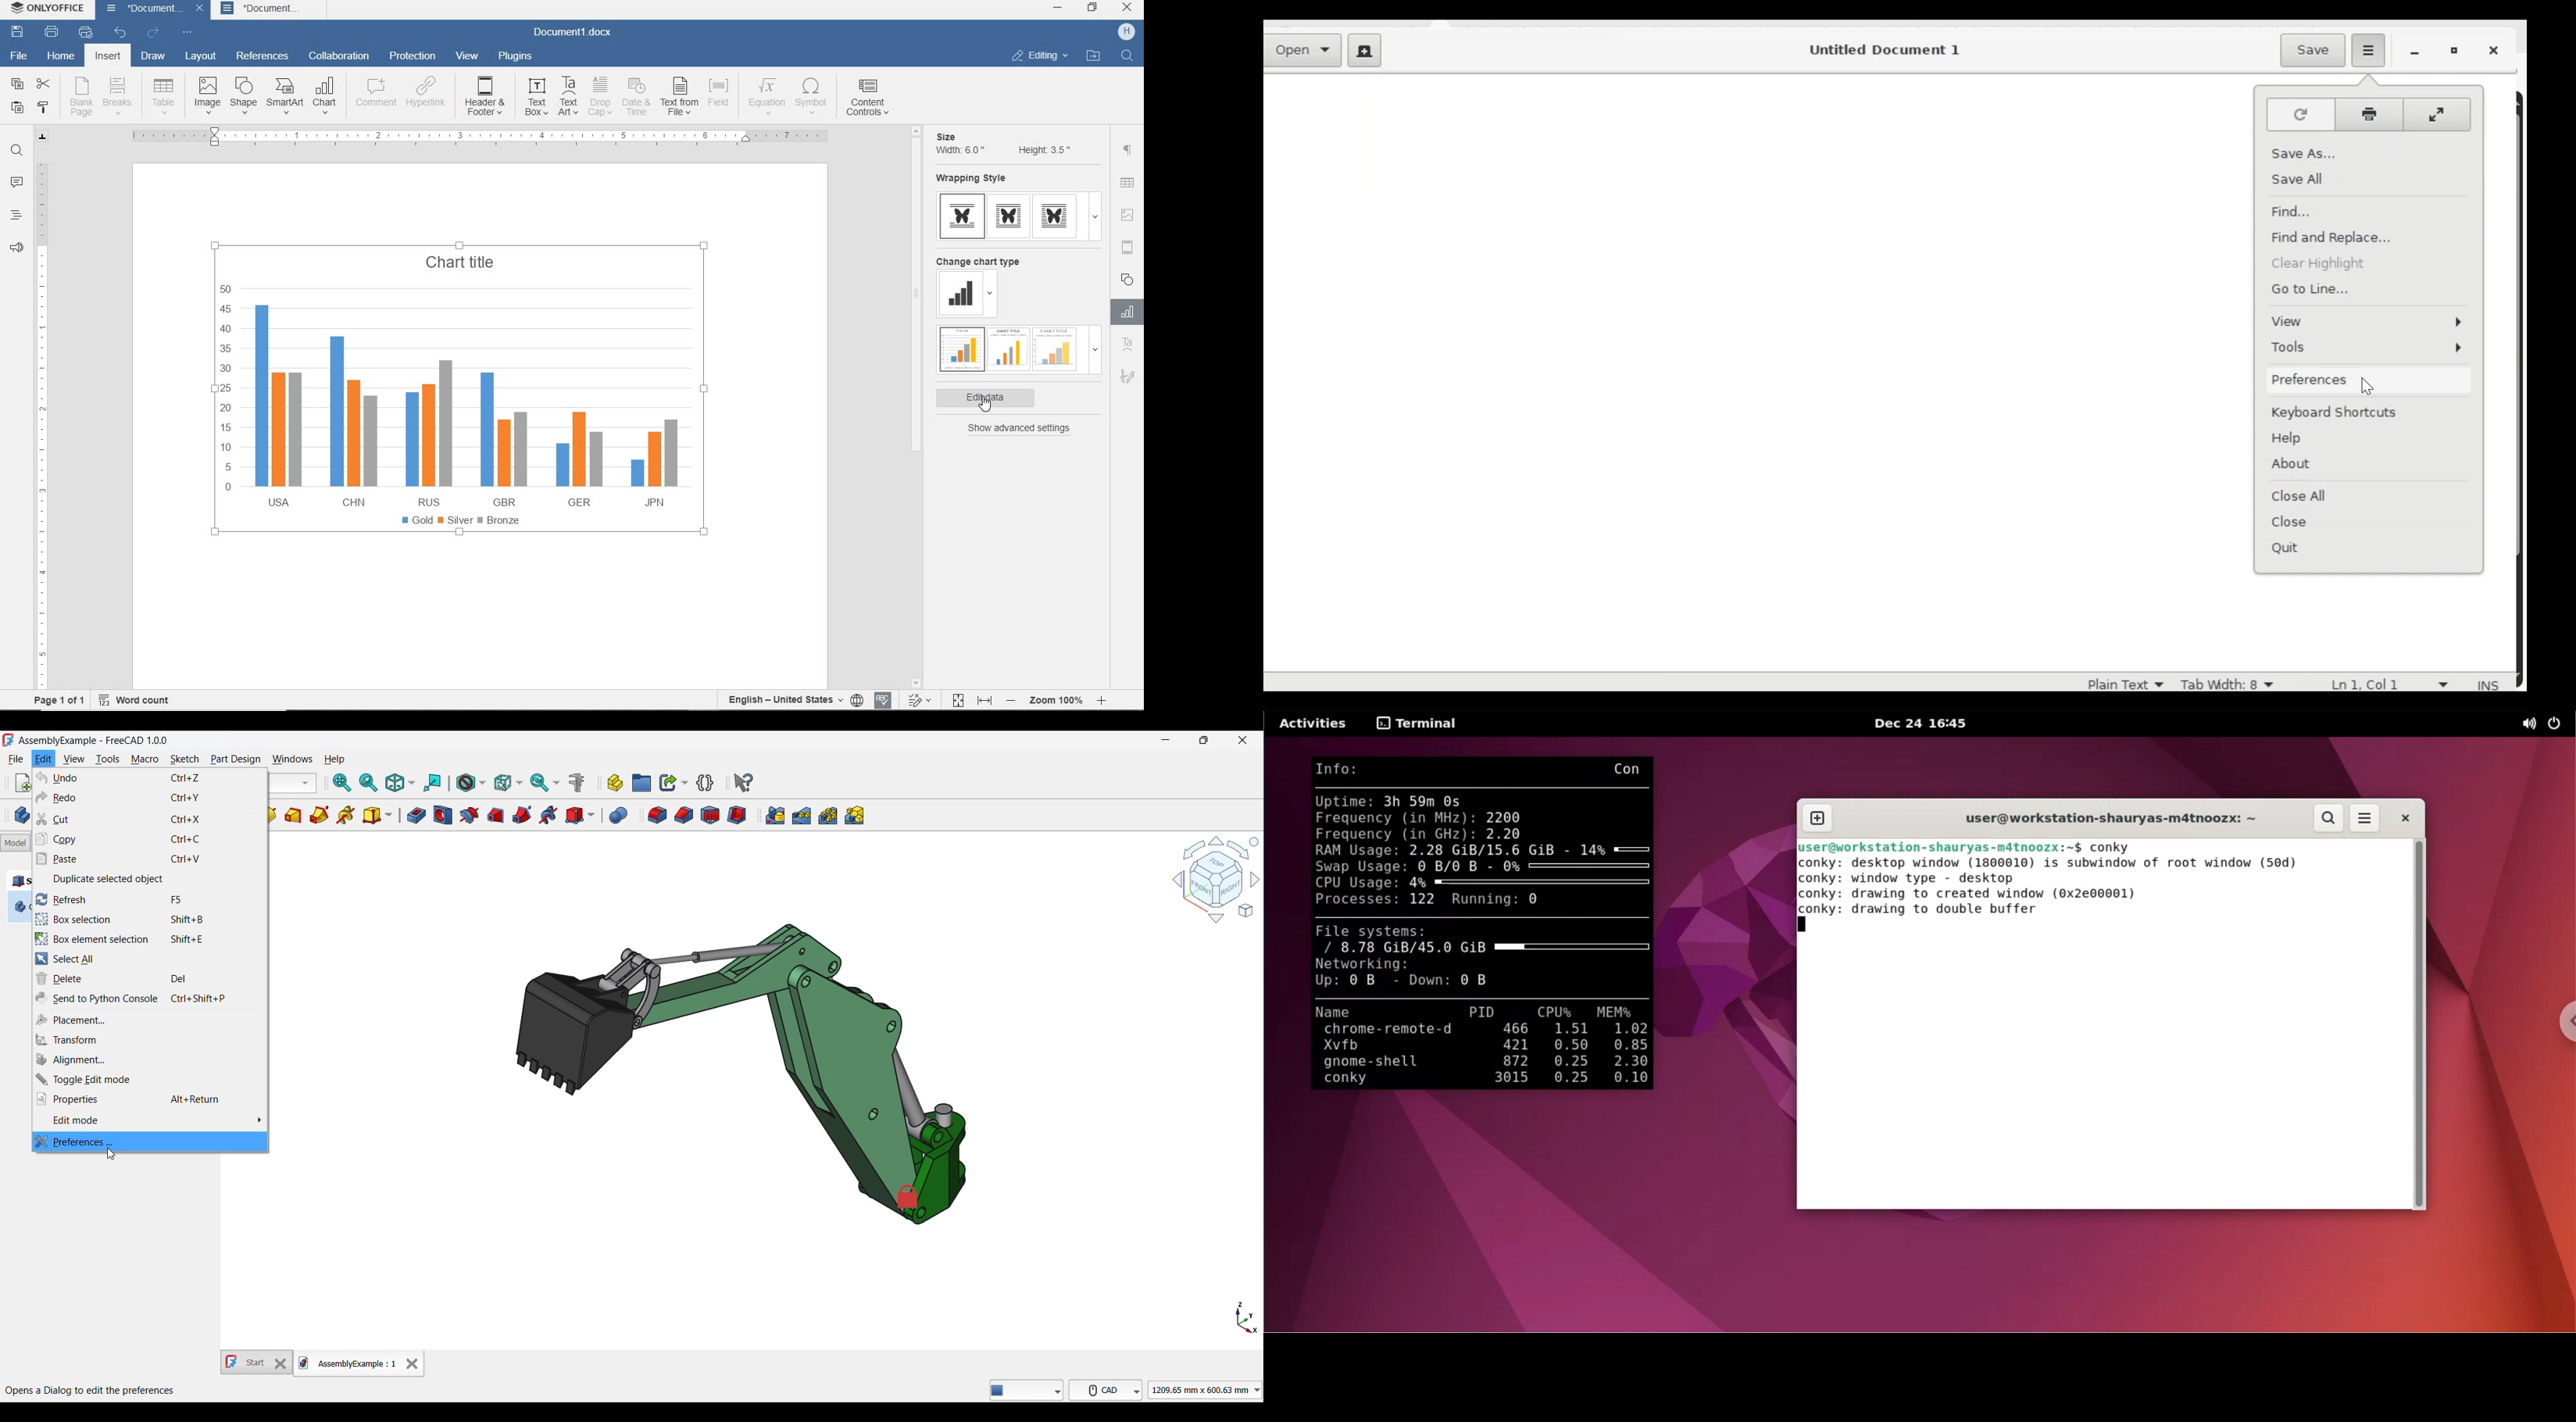  I want to click on Width: 6.0", so click(960, 150).